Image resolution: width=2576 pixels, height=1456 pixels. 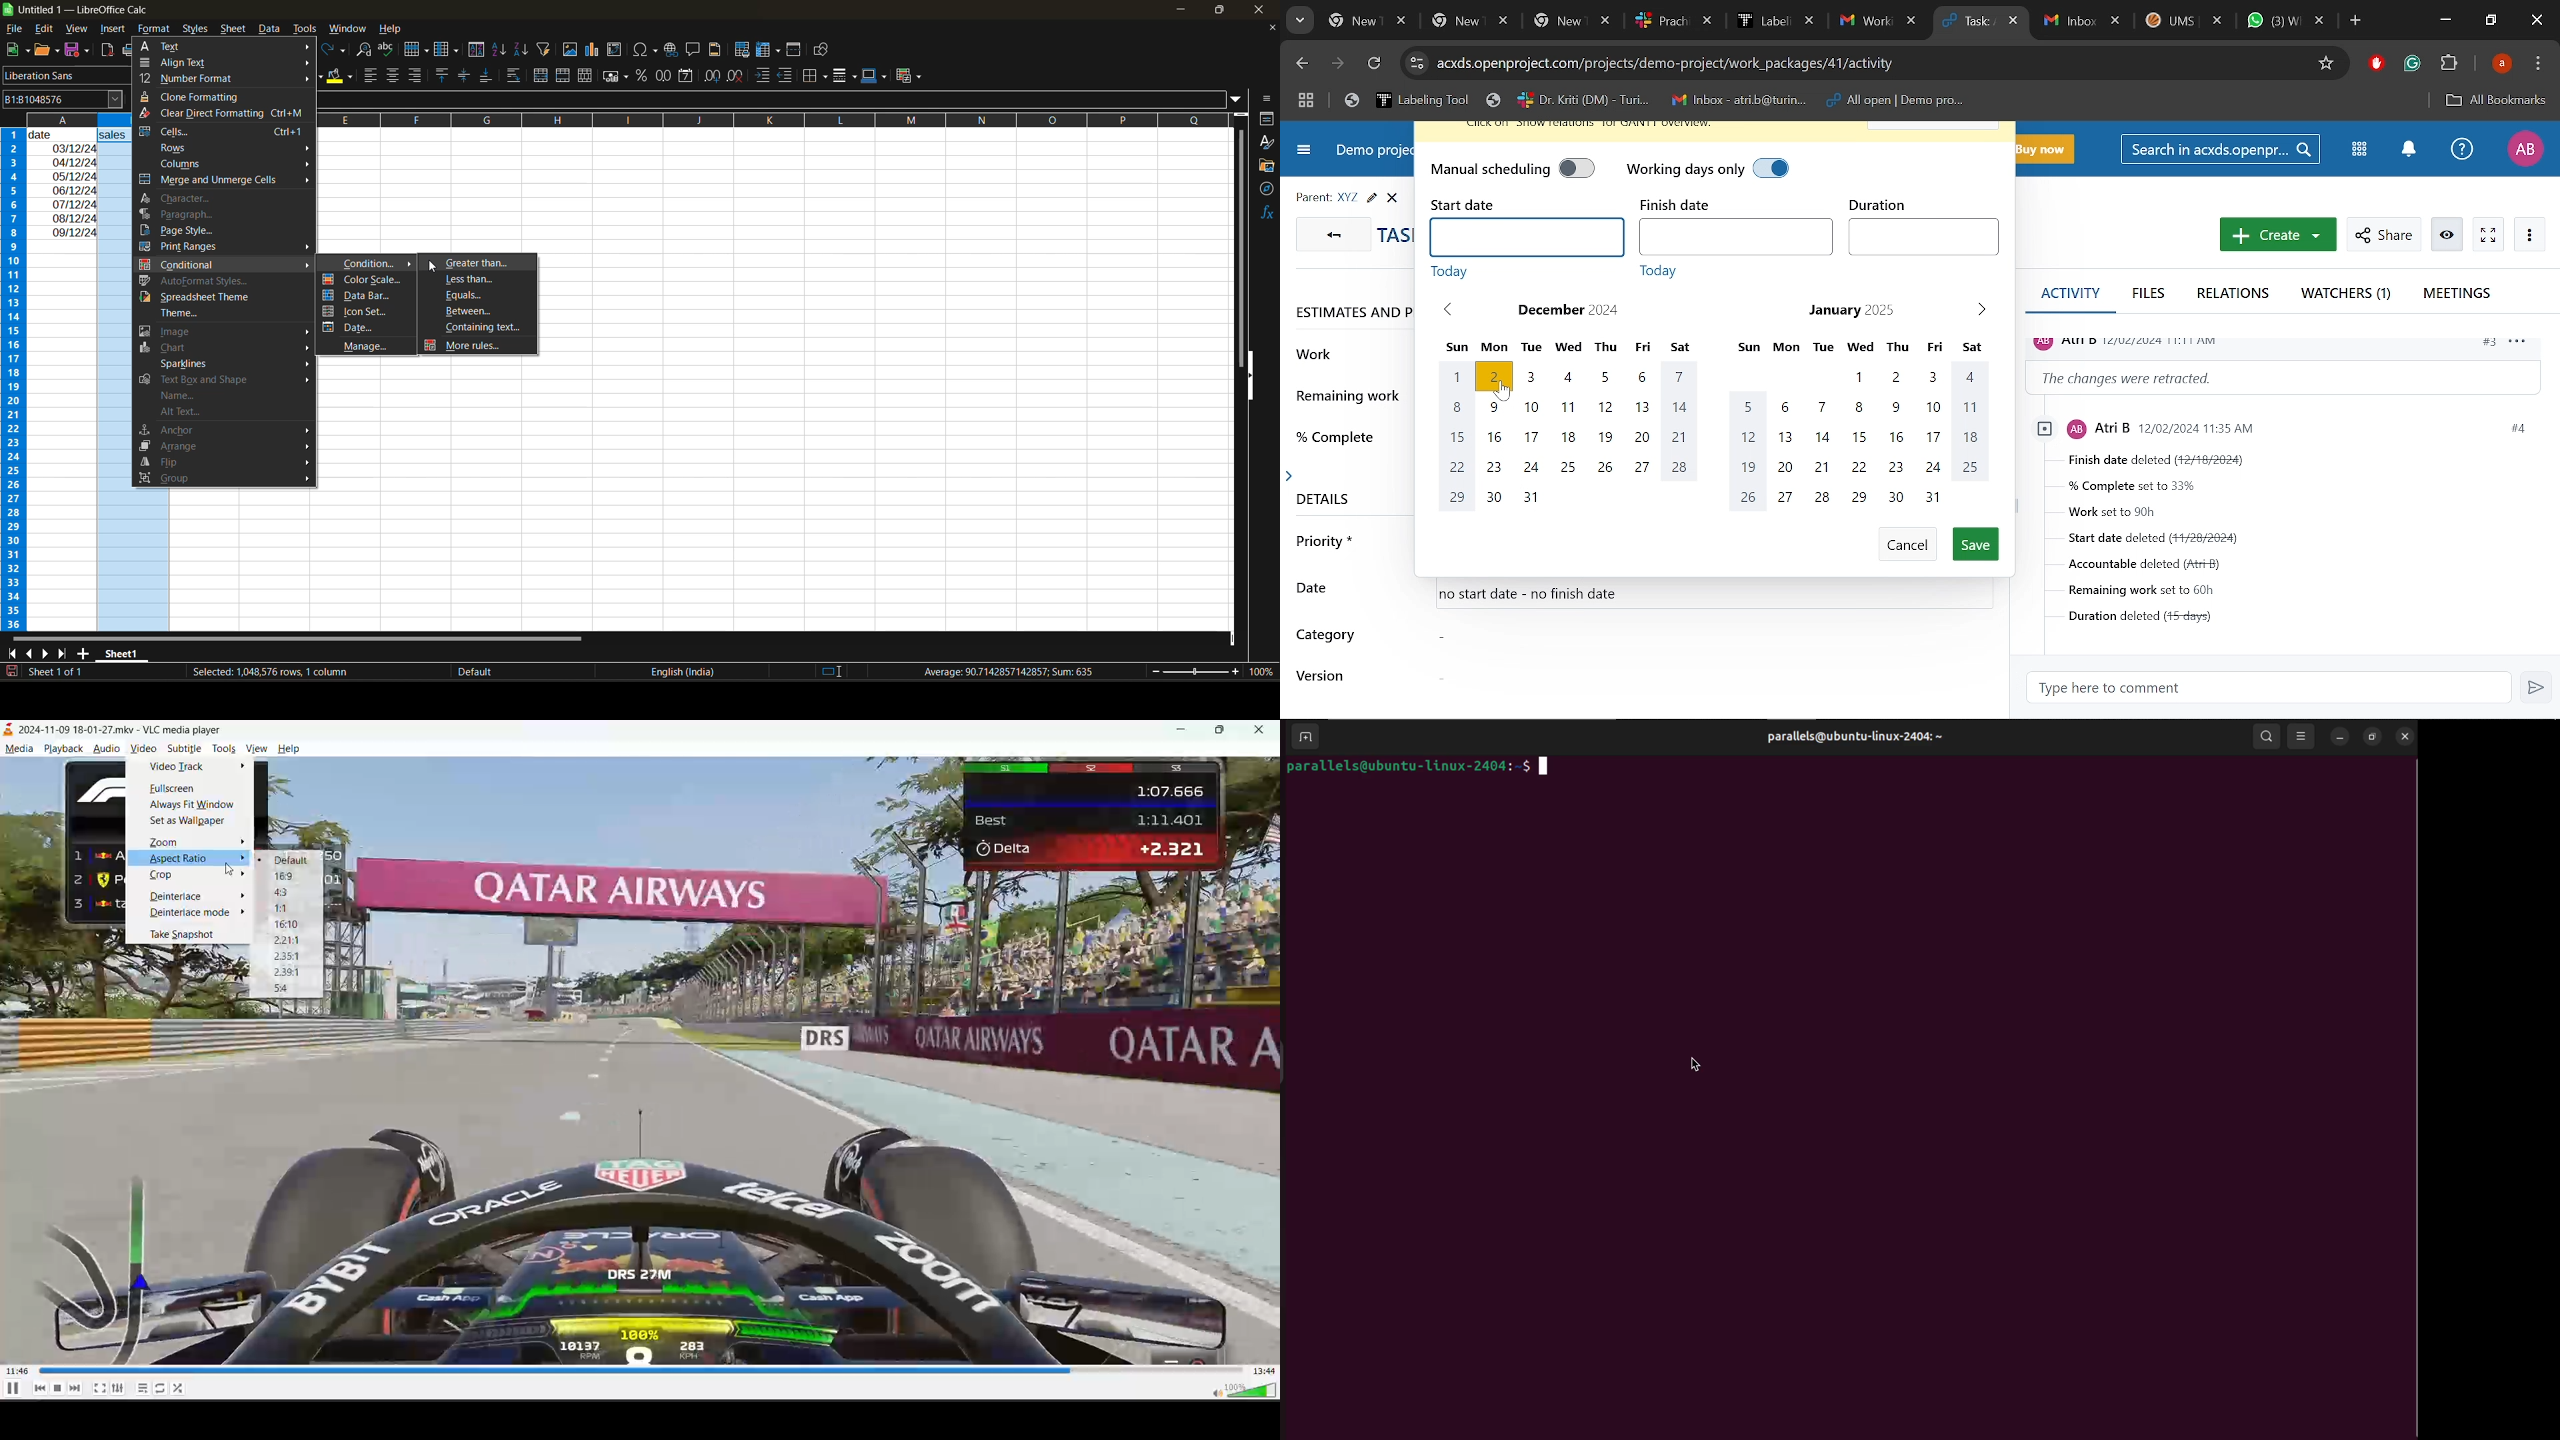 What do you see at coordinates (291, 862) in the screenshot?
I see `default` at bounding box center [291, 862].